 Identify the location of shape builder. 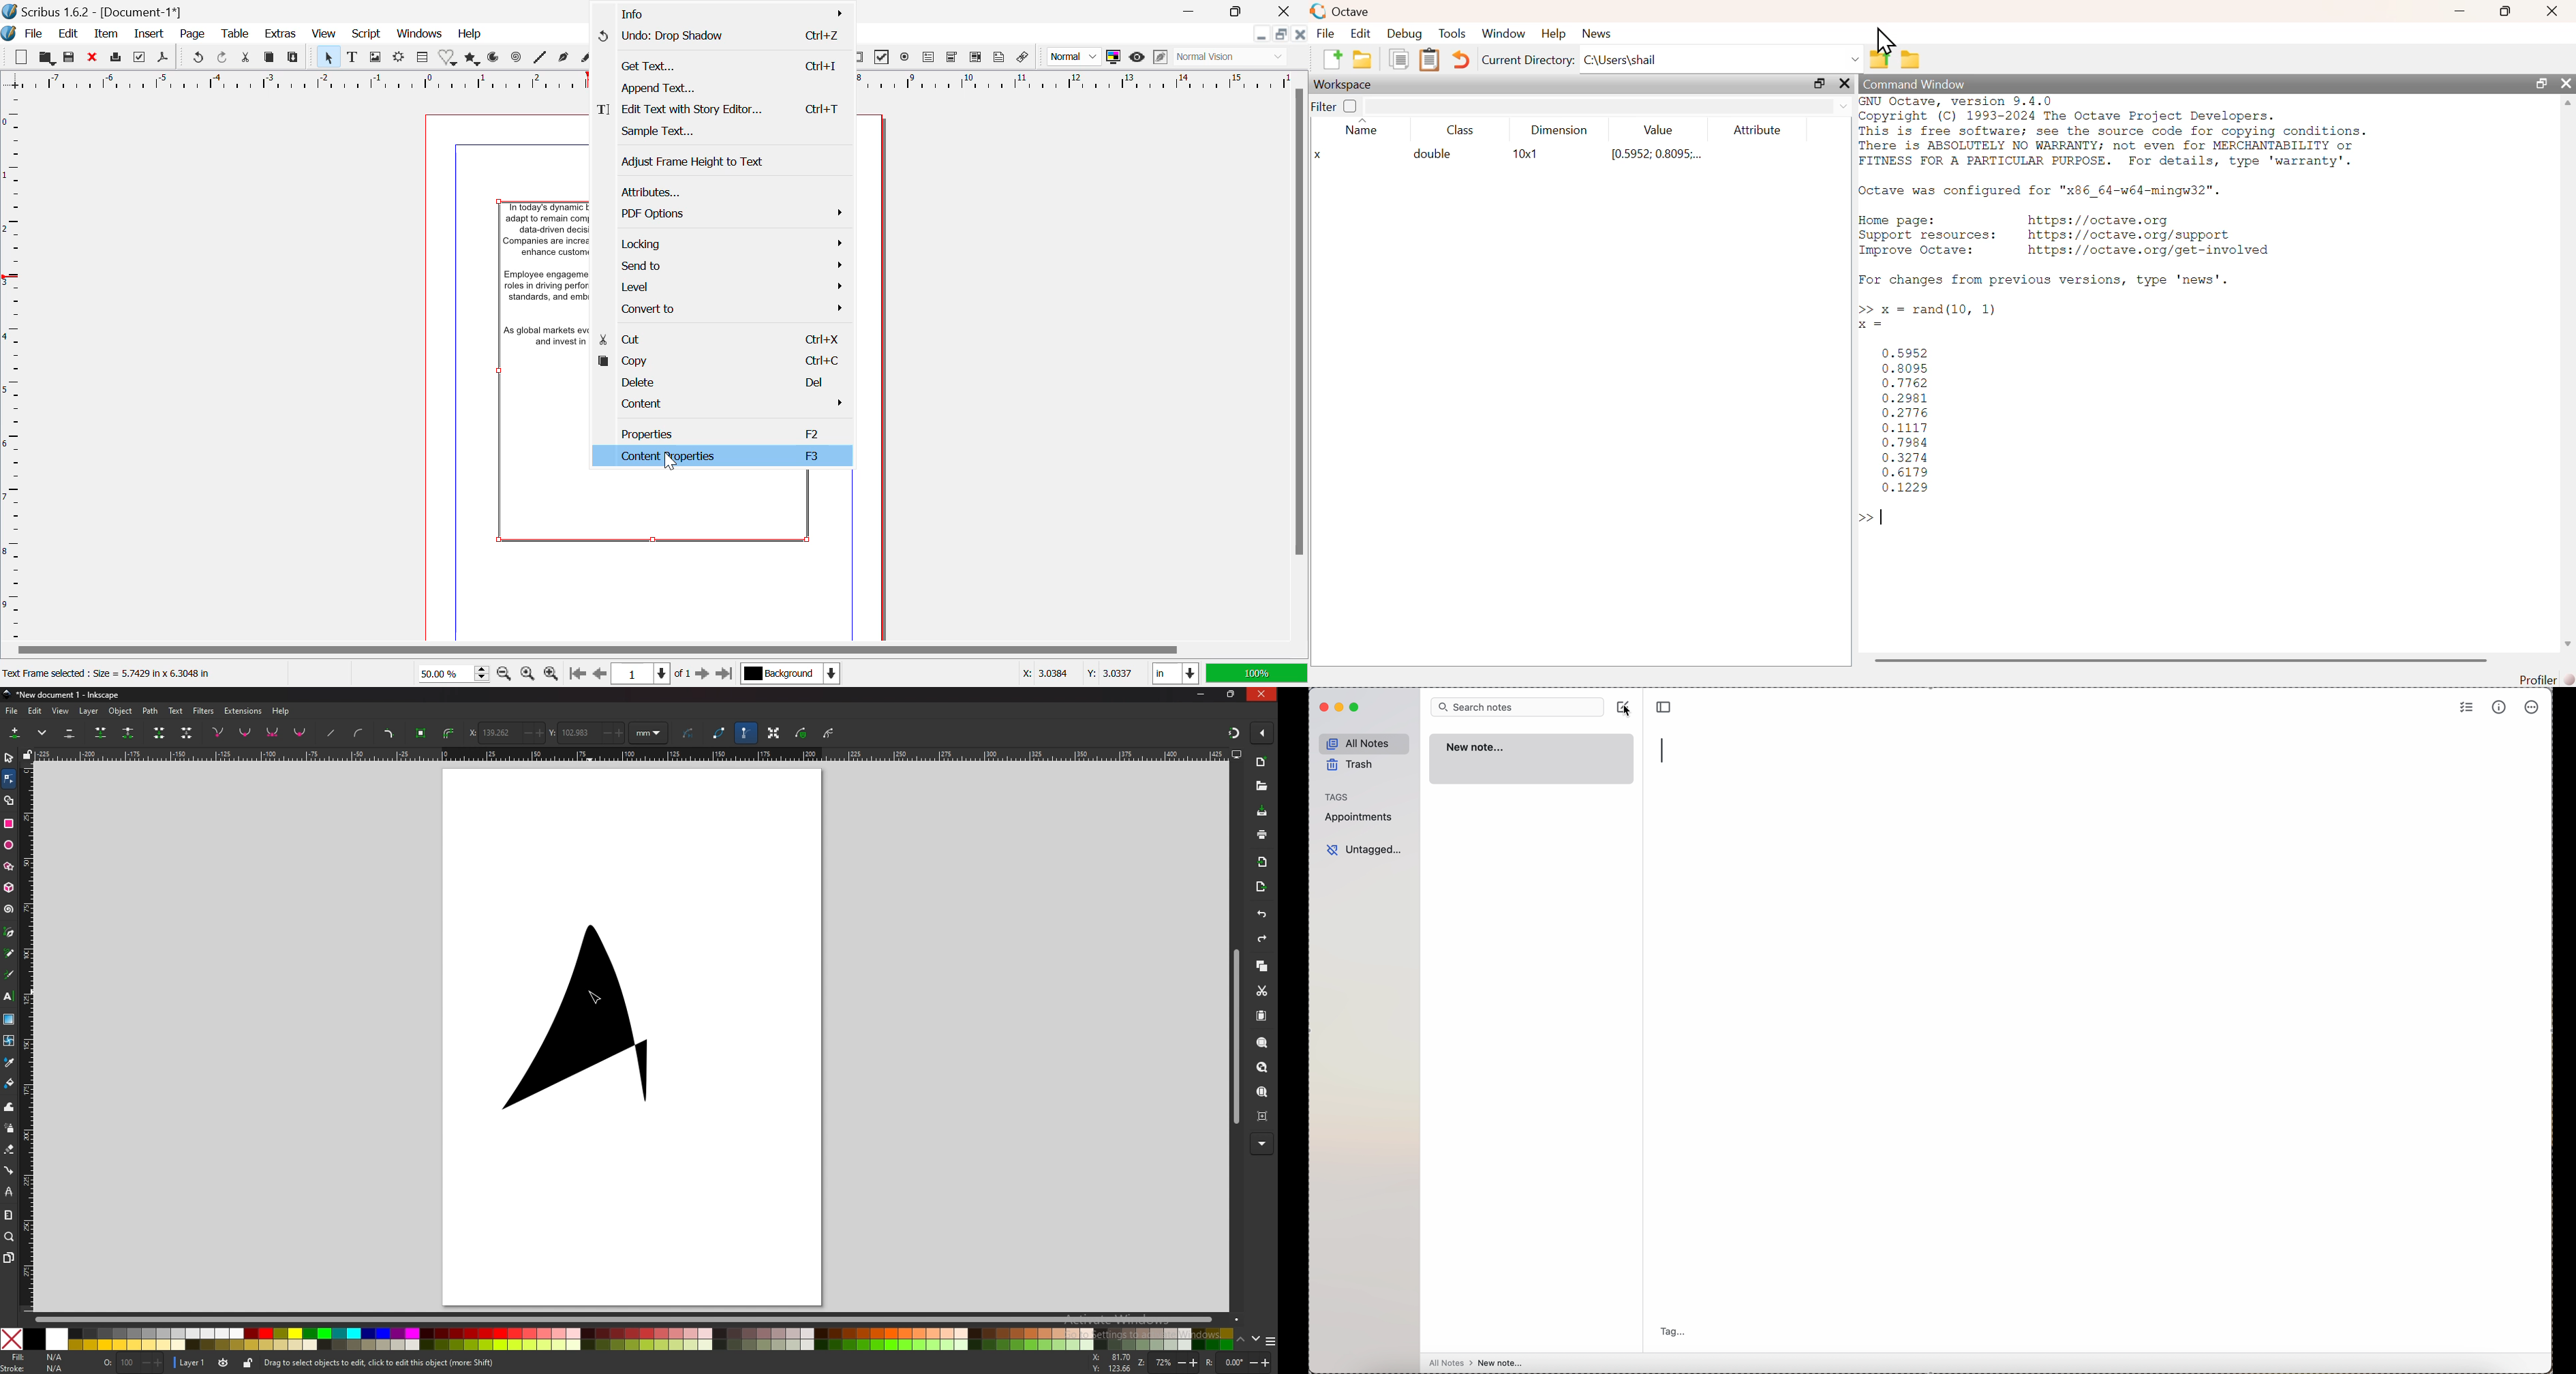
(9, 800).